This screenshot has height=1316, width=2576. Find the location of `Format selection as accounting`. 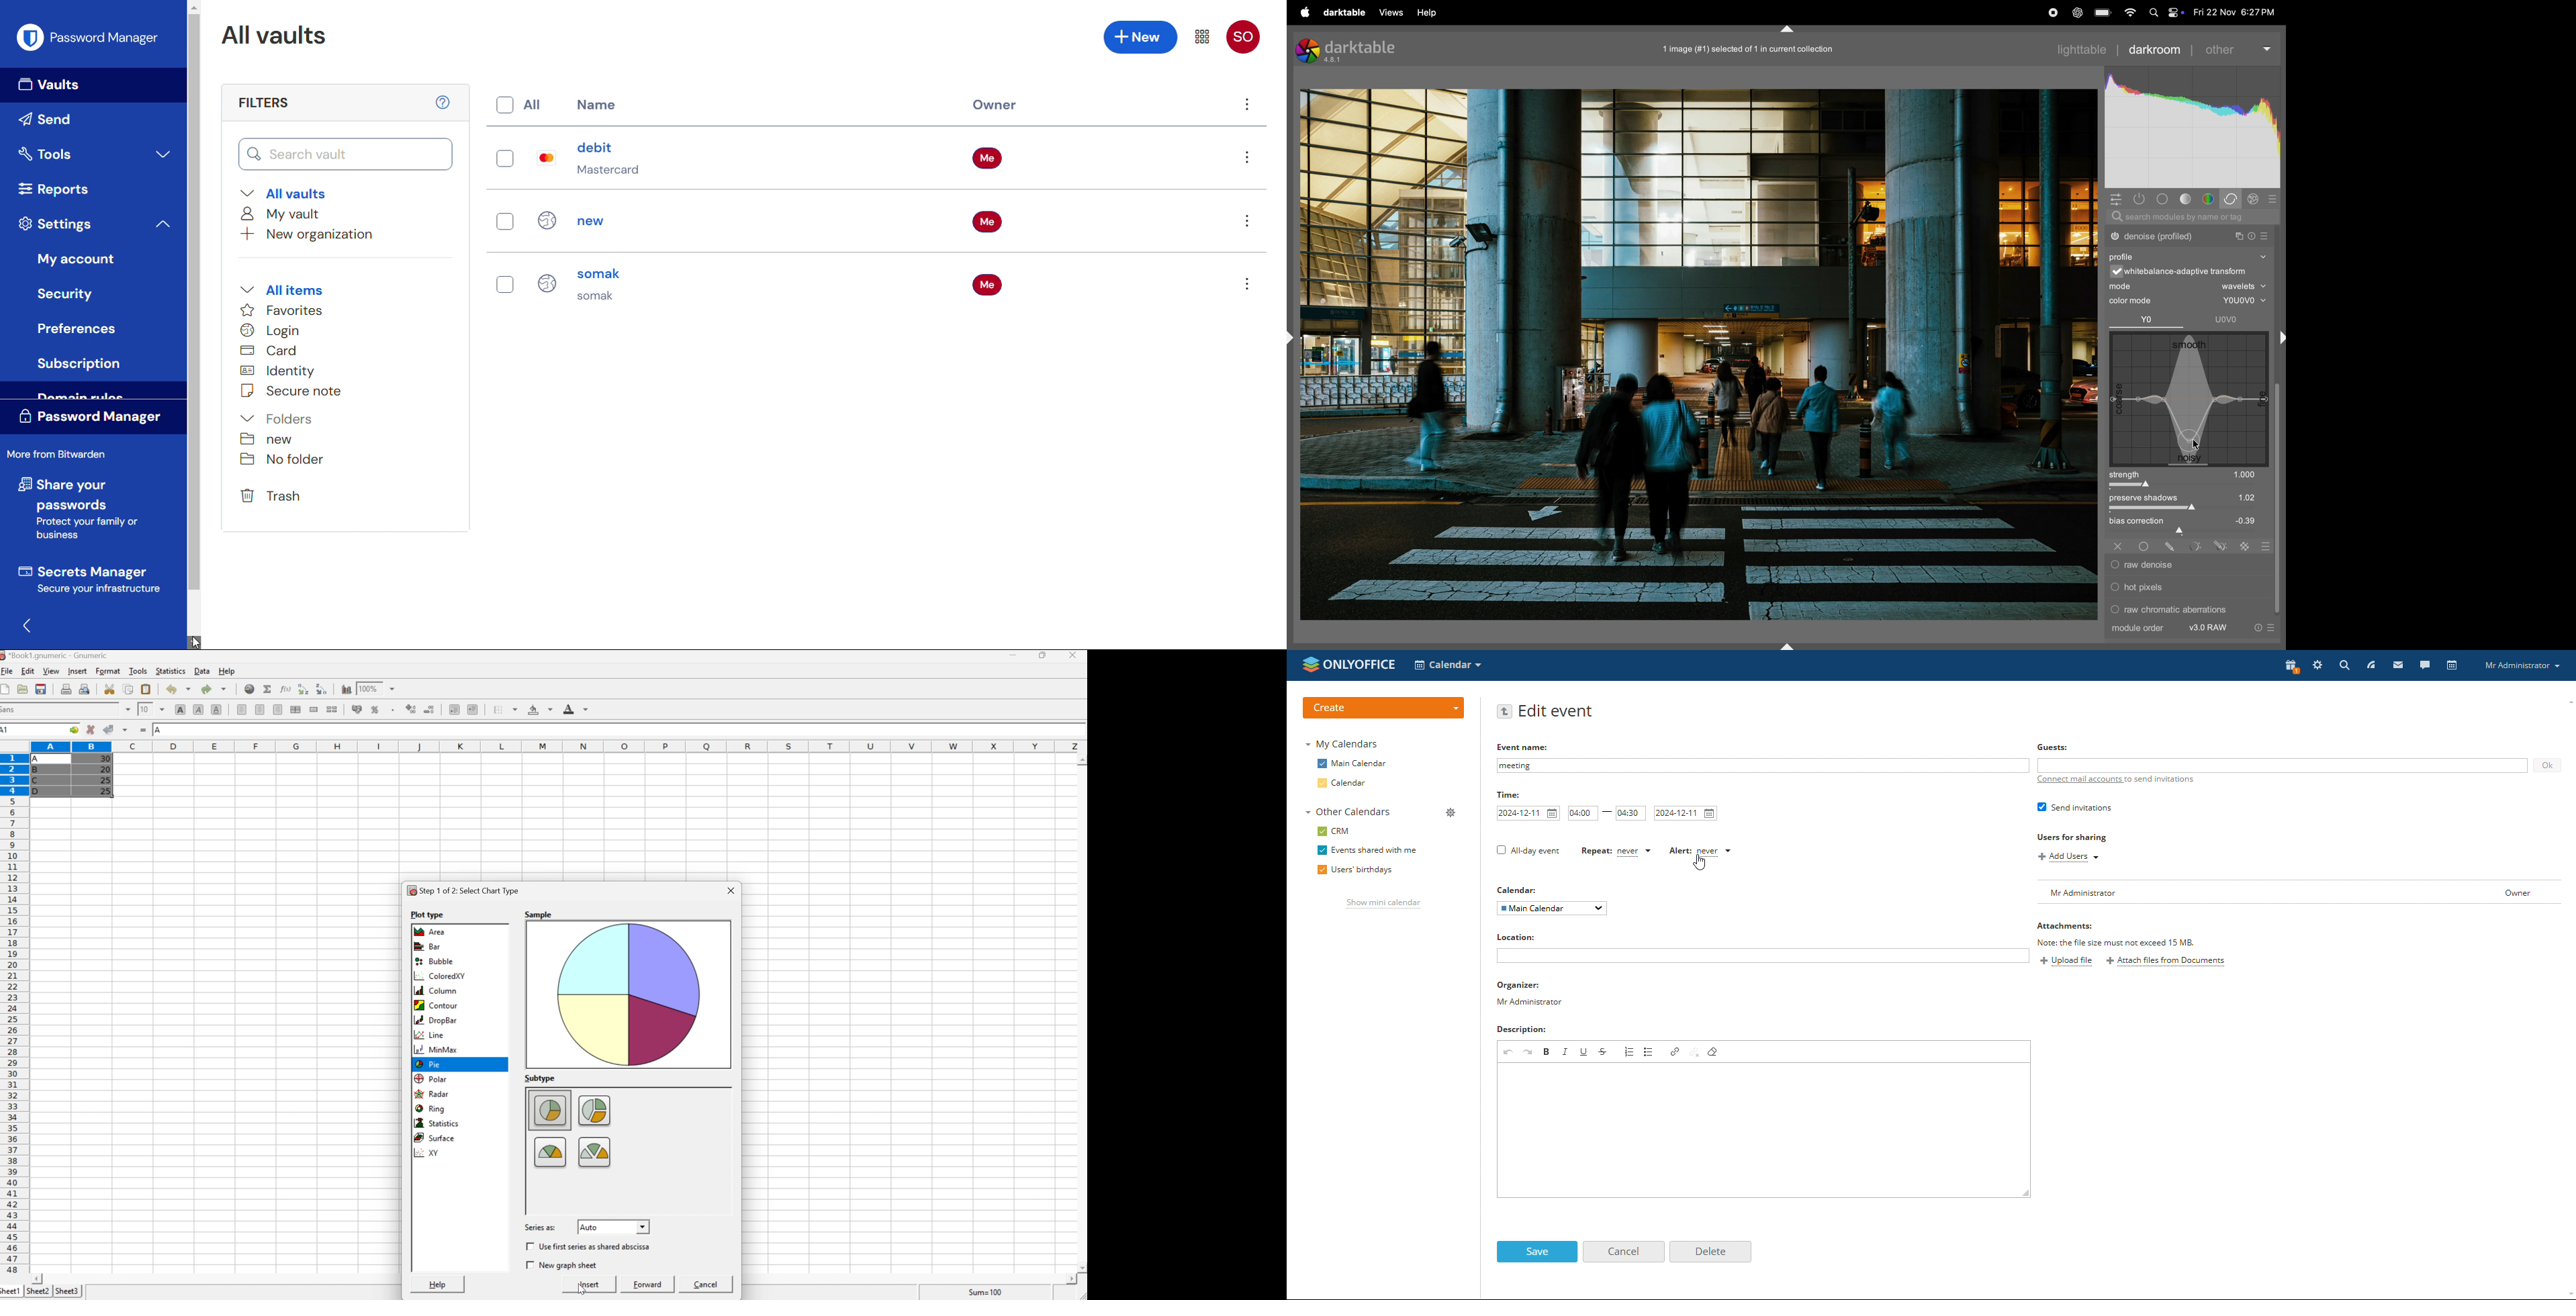

Format selection as accounting is located at coordinates (357, 709).